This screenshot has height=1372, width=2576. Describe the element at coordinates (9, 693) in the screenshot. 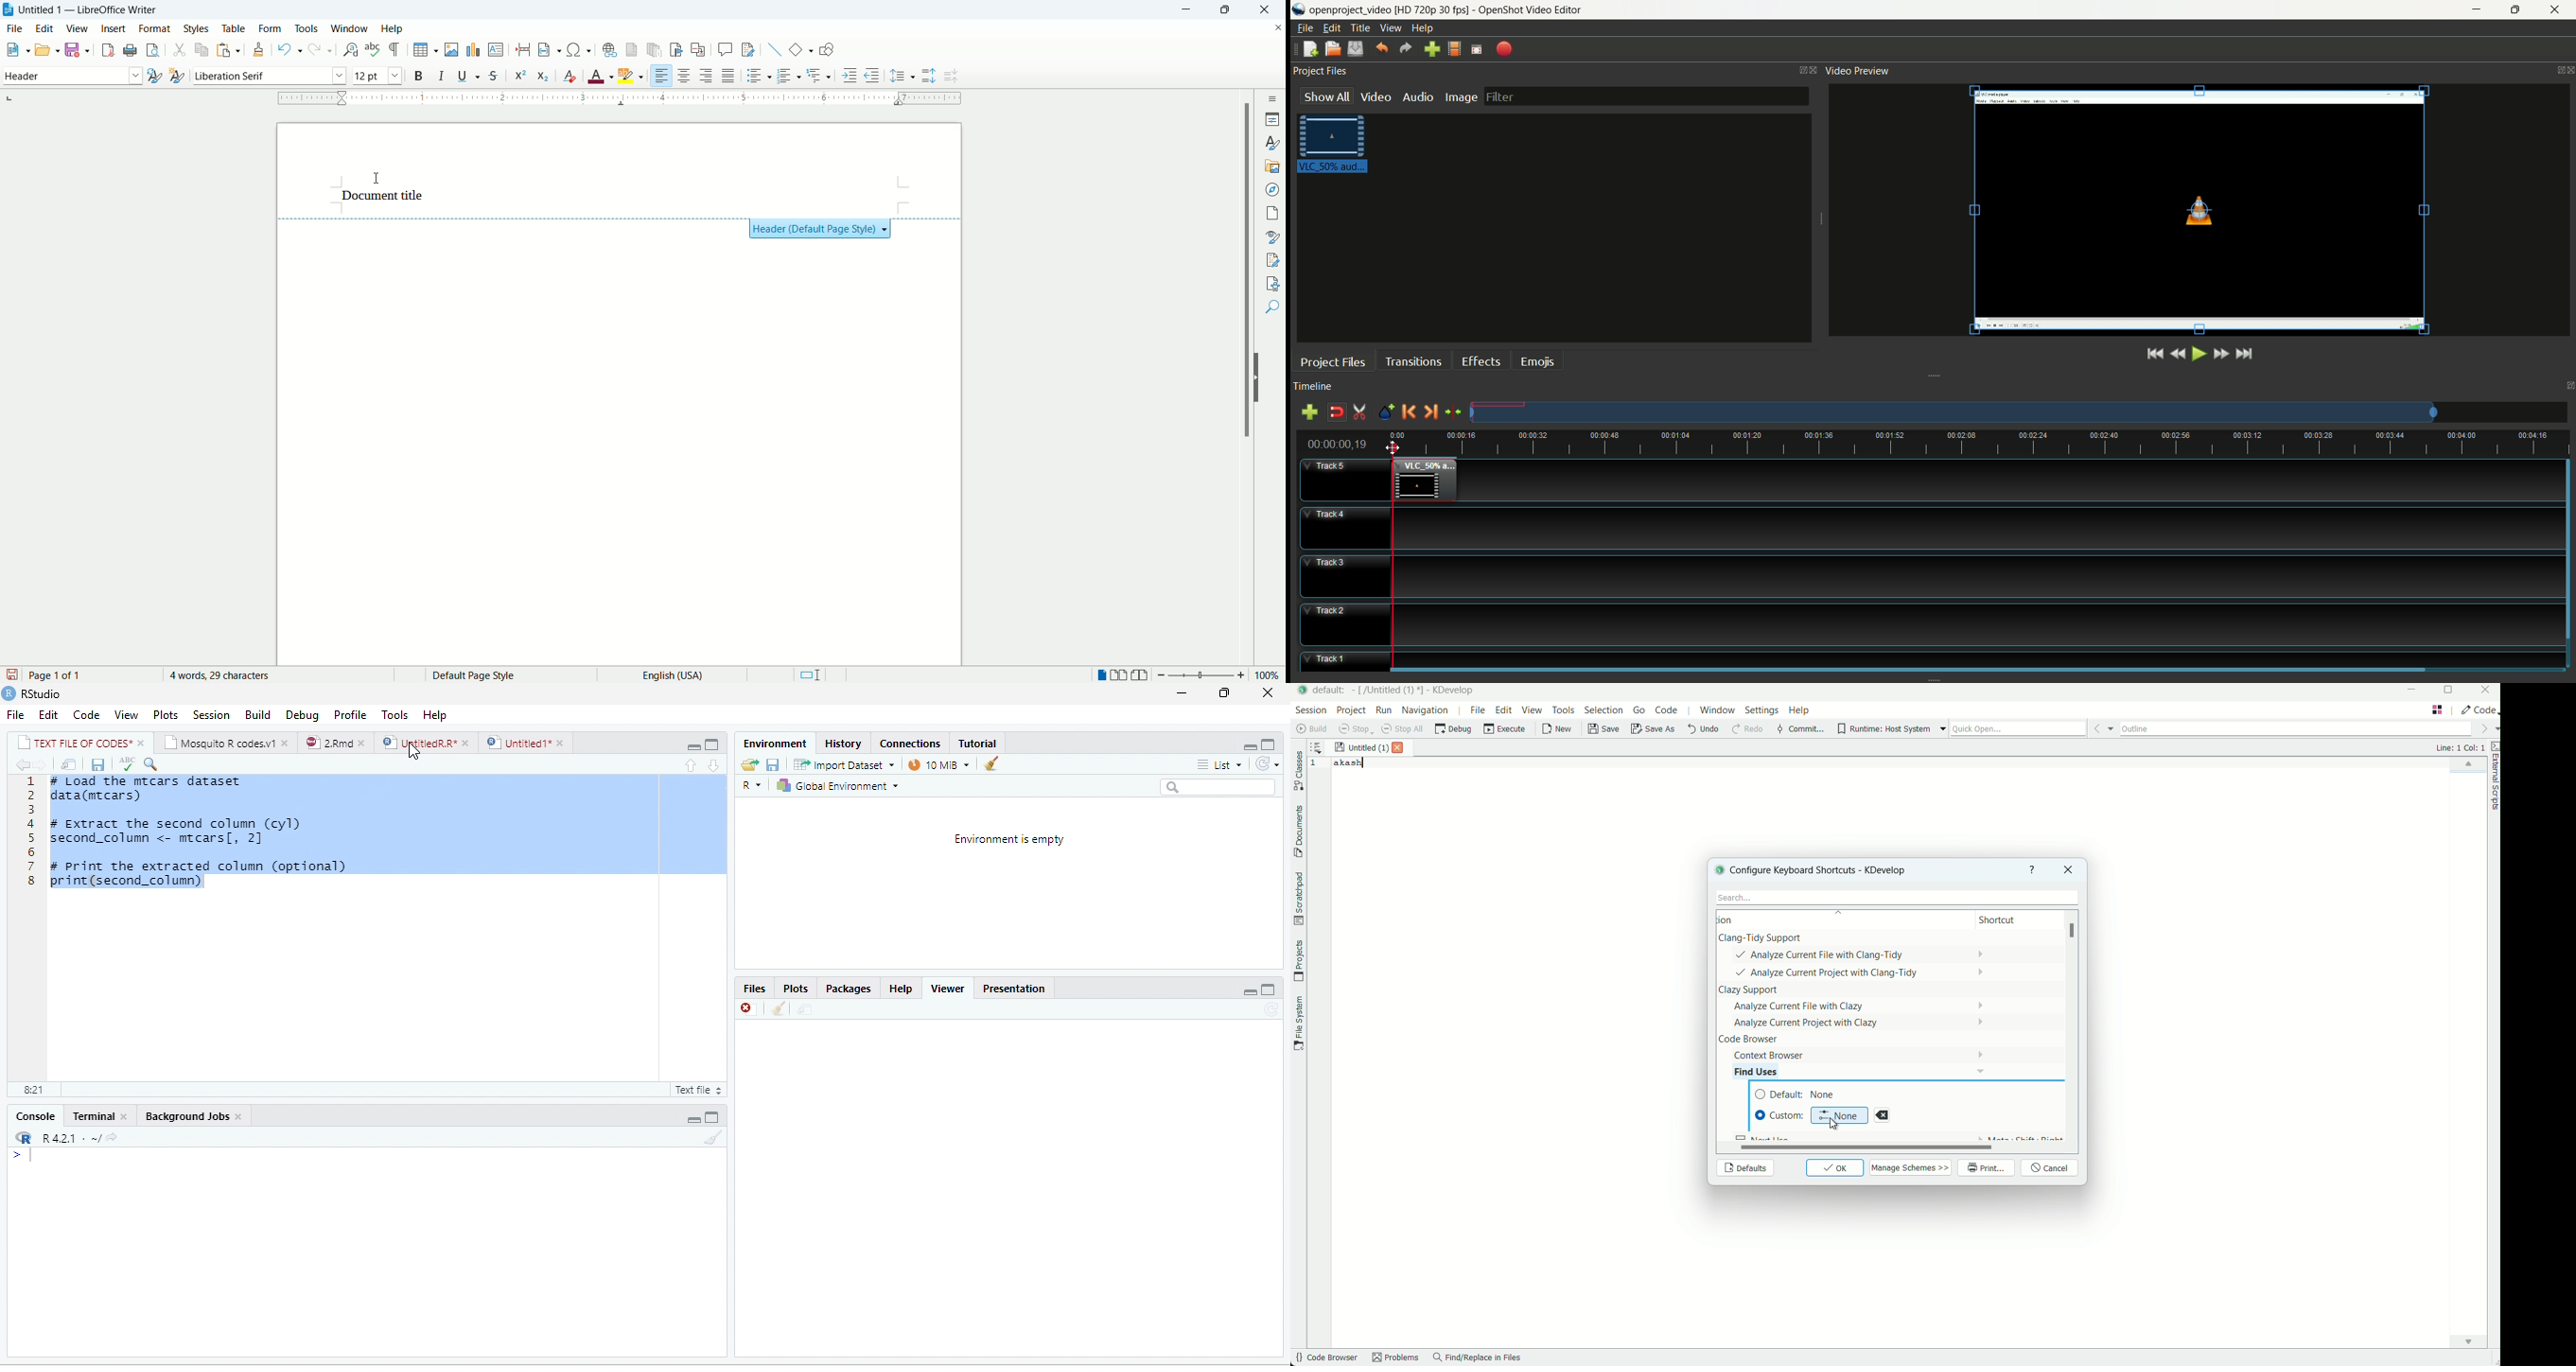

I see `RStudio logo` at that location.